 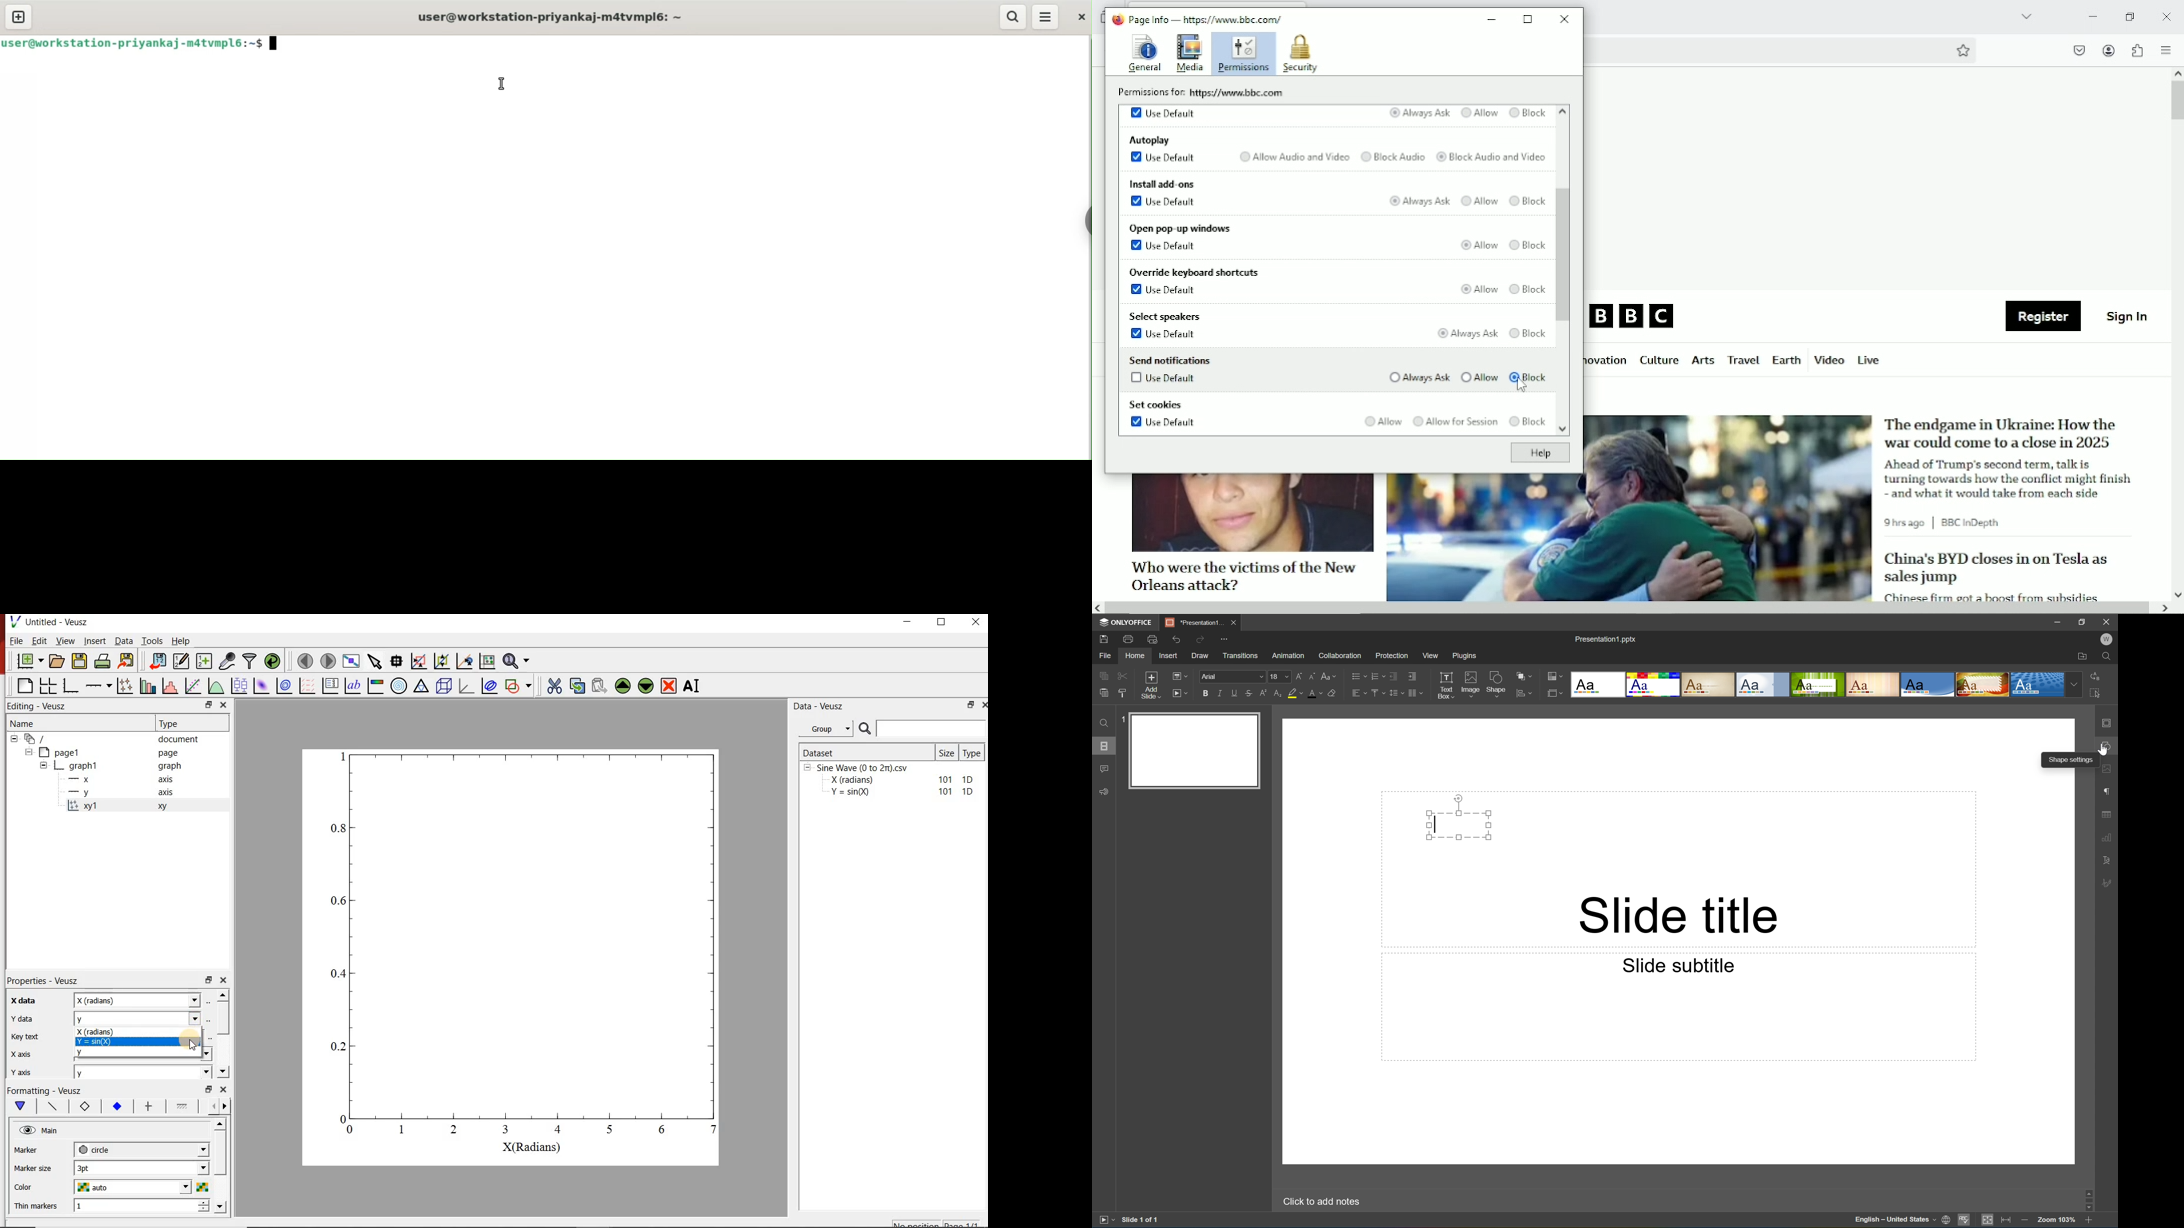 What do you see at coordinates (223, 1019) in the screenshot?
I see `scrollbar` at bounding box center [223, 1019].